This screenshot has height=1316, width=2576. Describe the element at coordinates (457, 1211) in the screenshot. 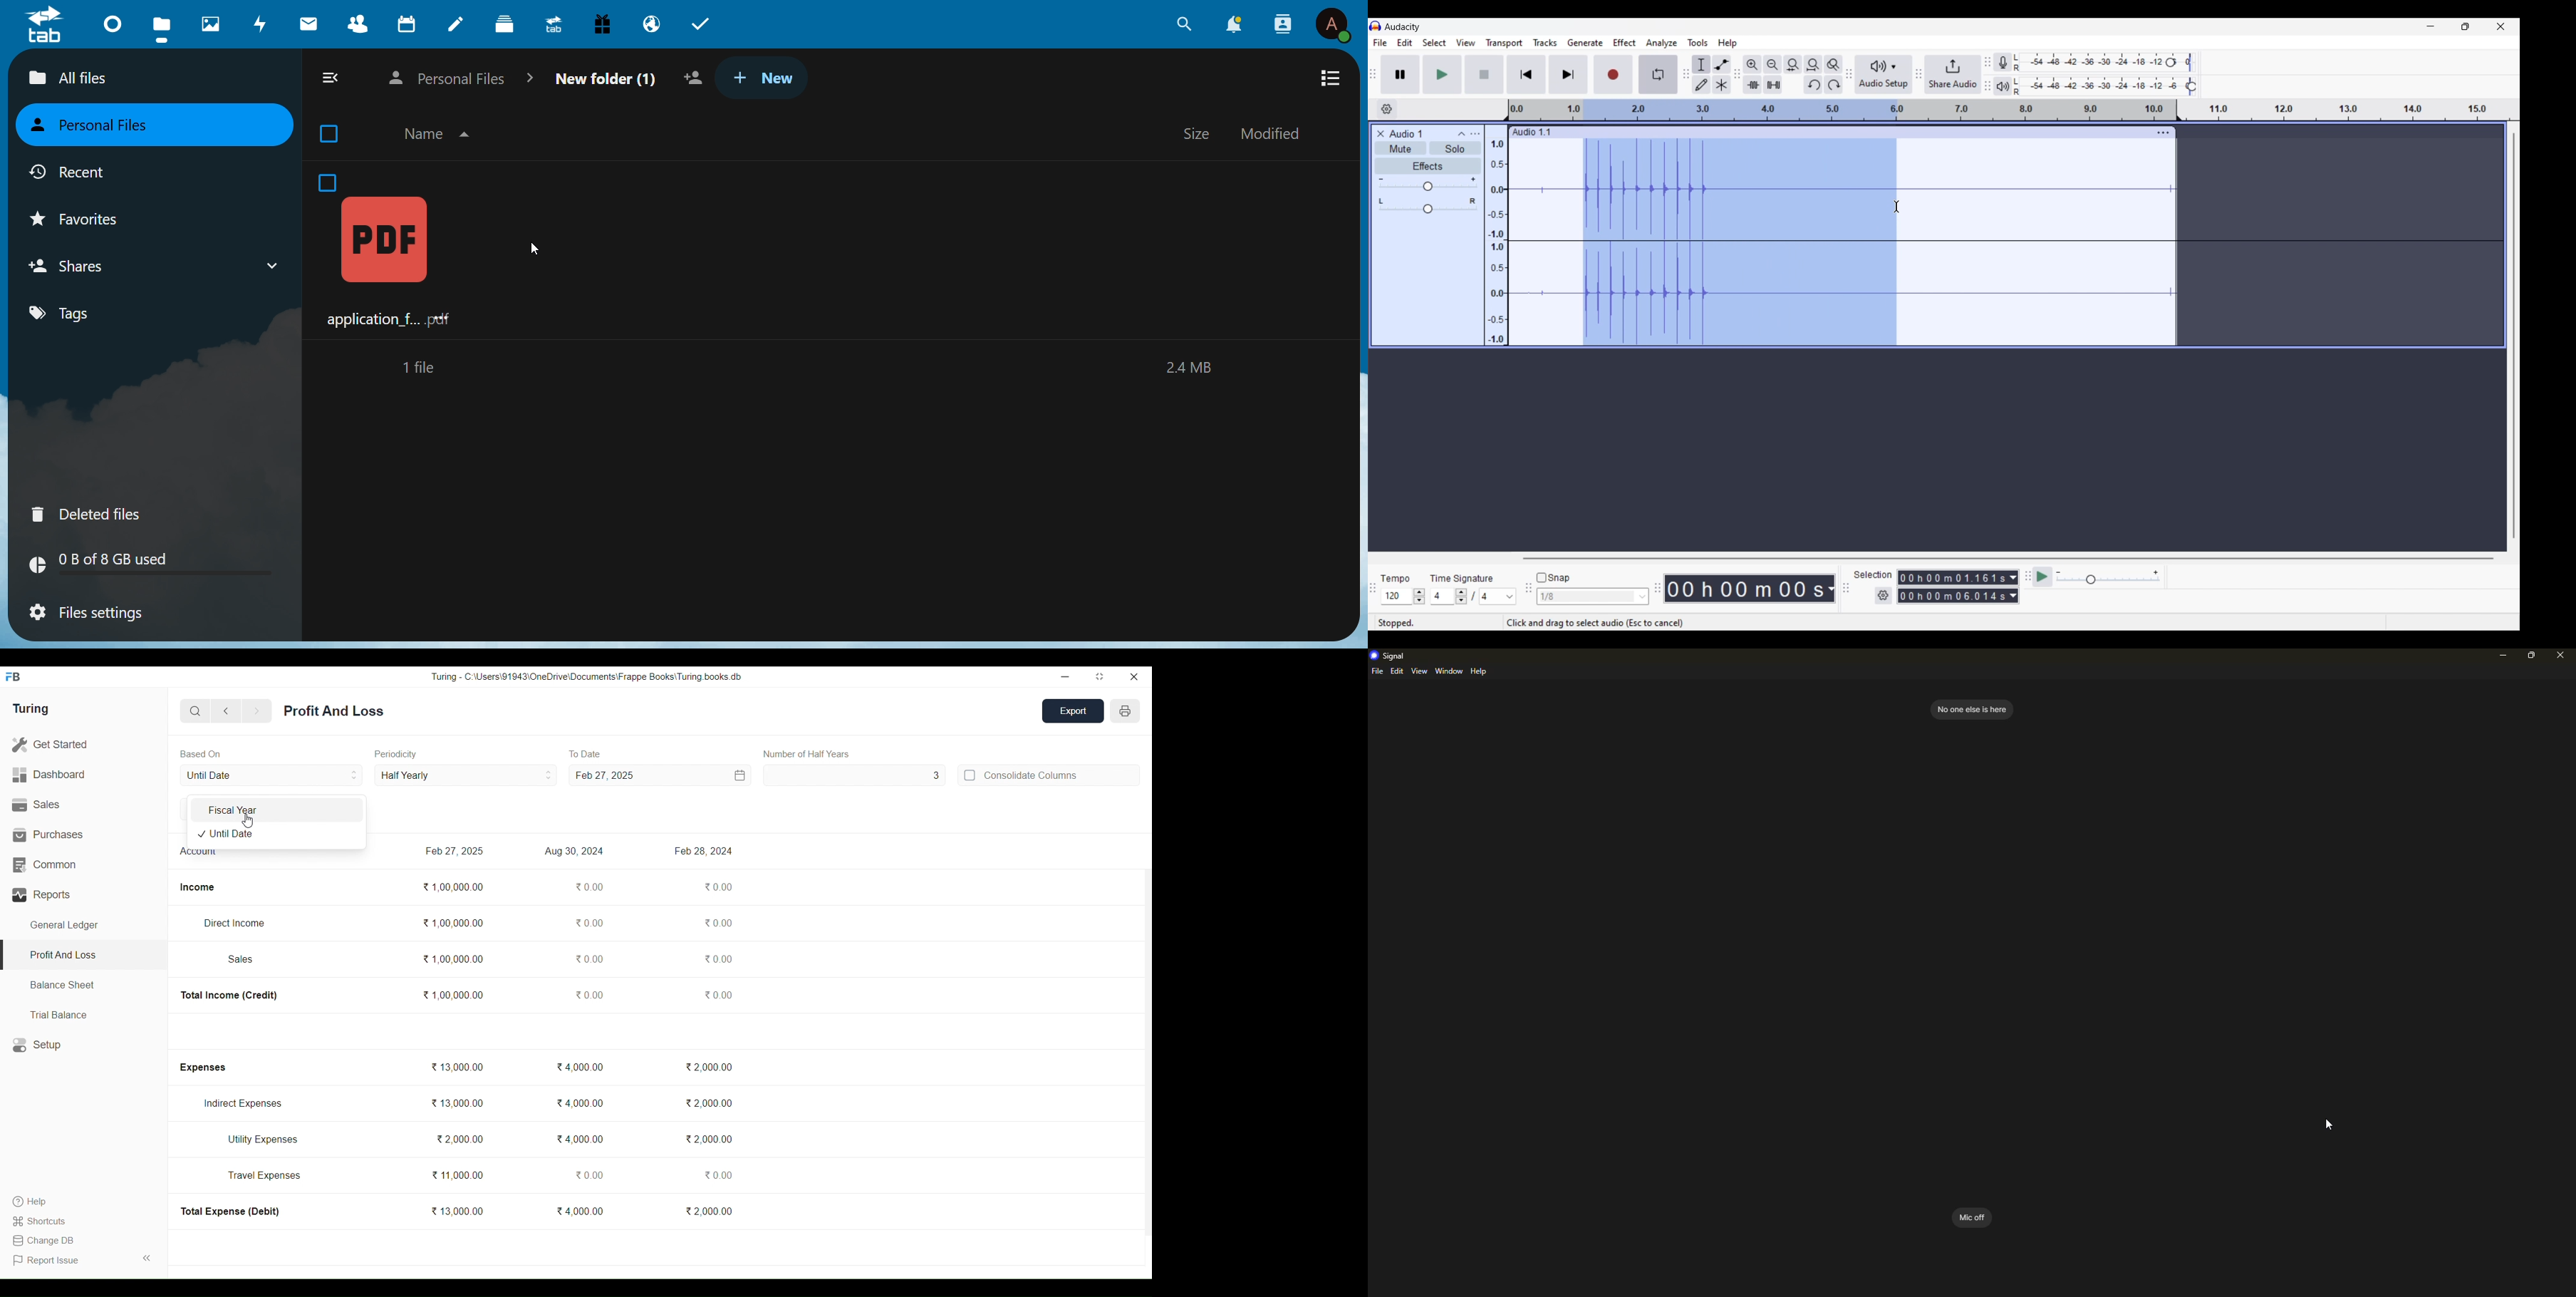

I see `13,000.00` at that location.